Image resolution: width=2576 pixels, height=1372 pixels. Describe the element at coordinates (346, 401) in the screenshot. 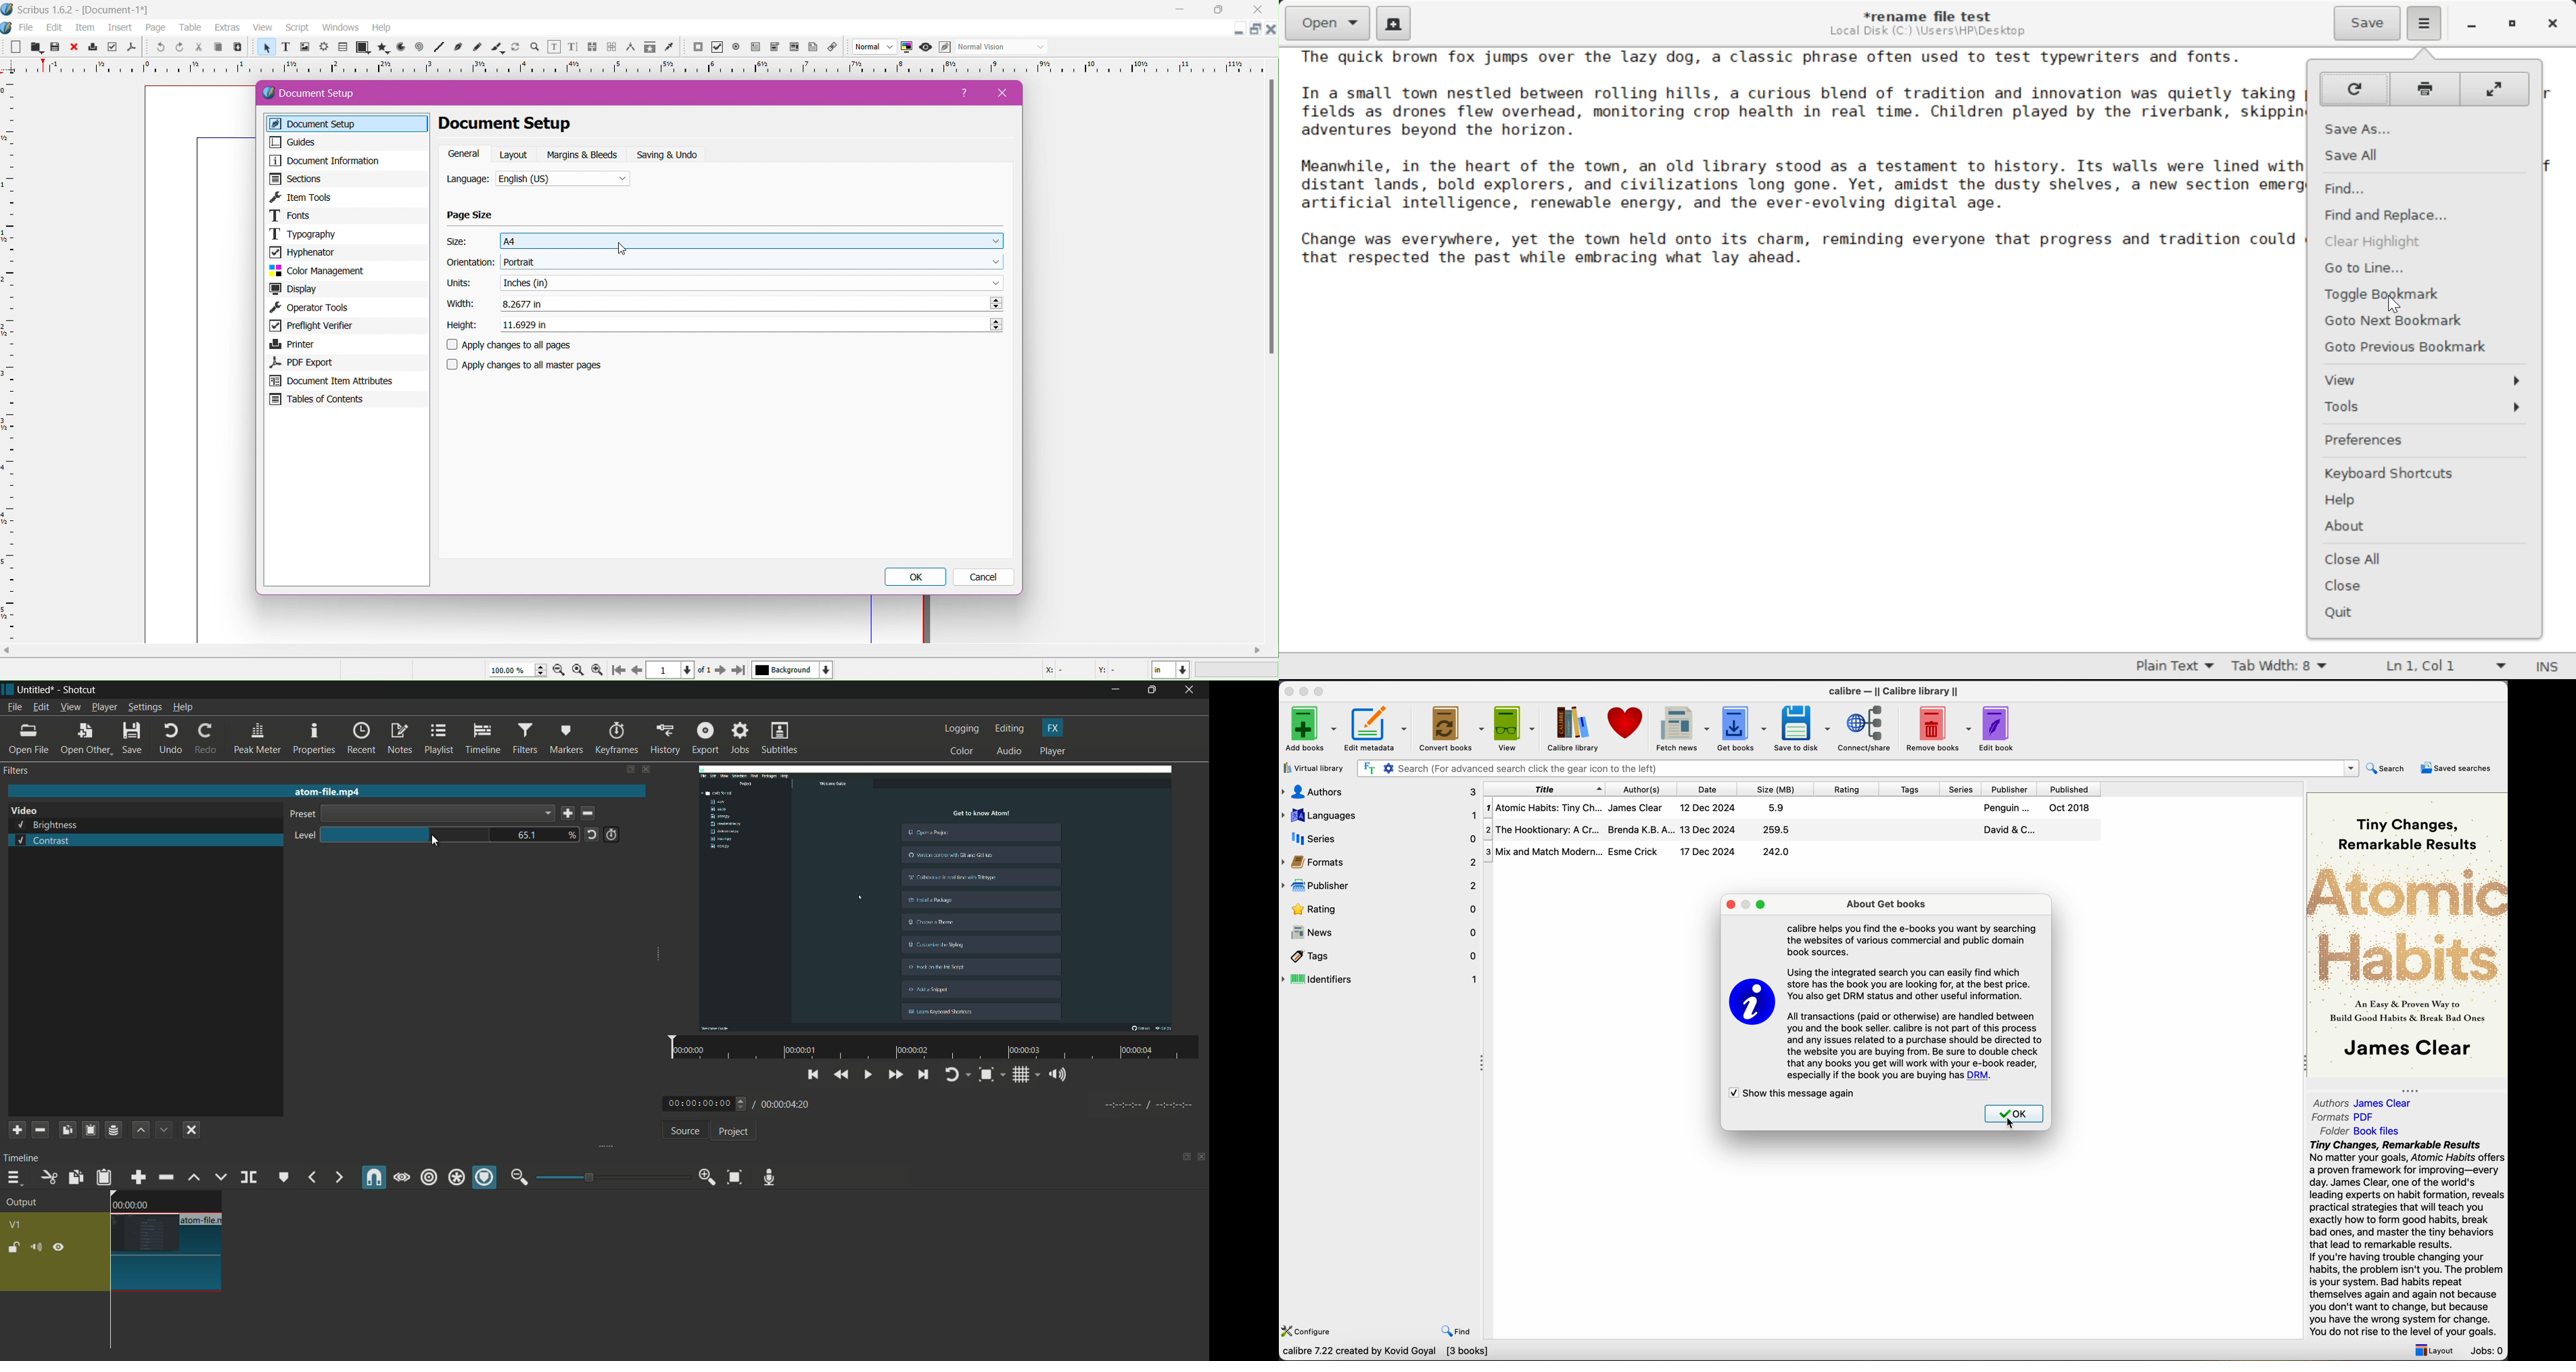

I see `Tables of Contents` at that location.